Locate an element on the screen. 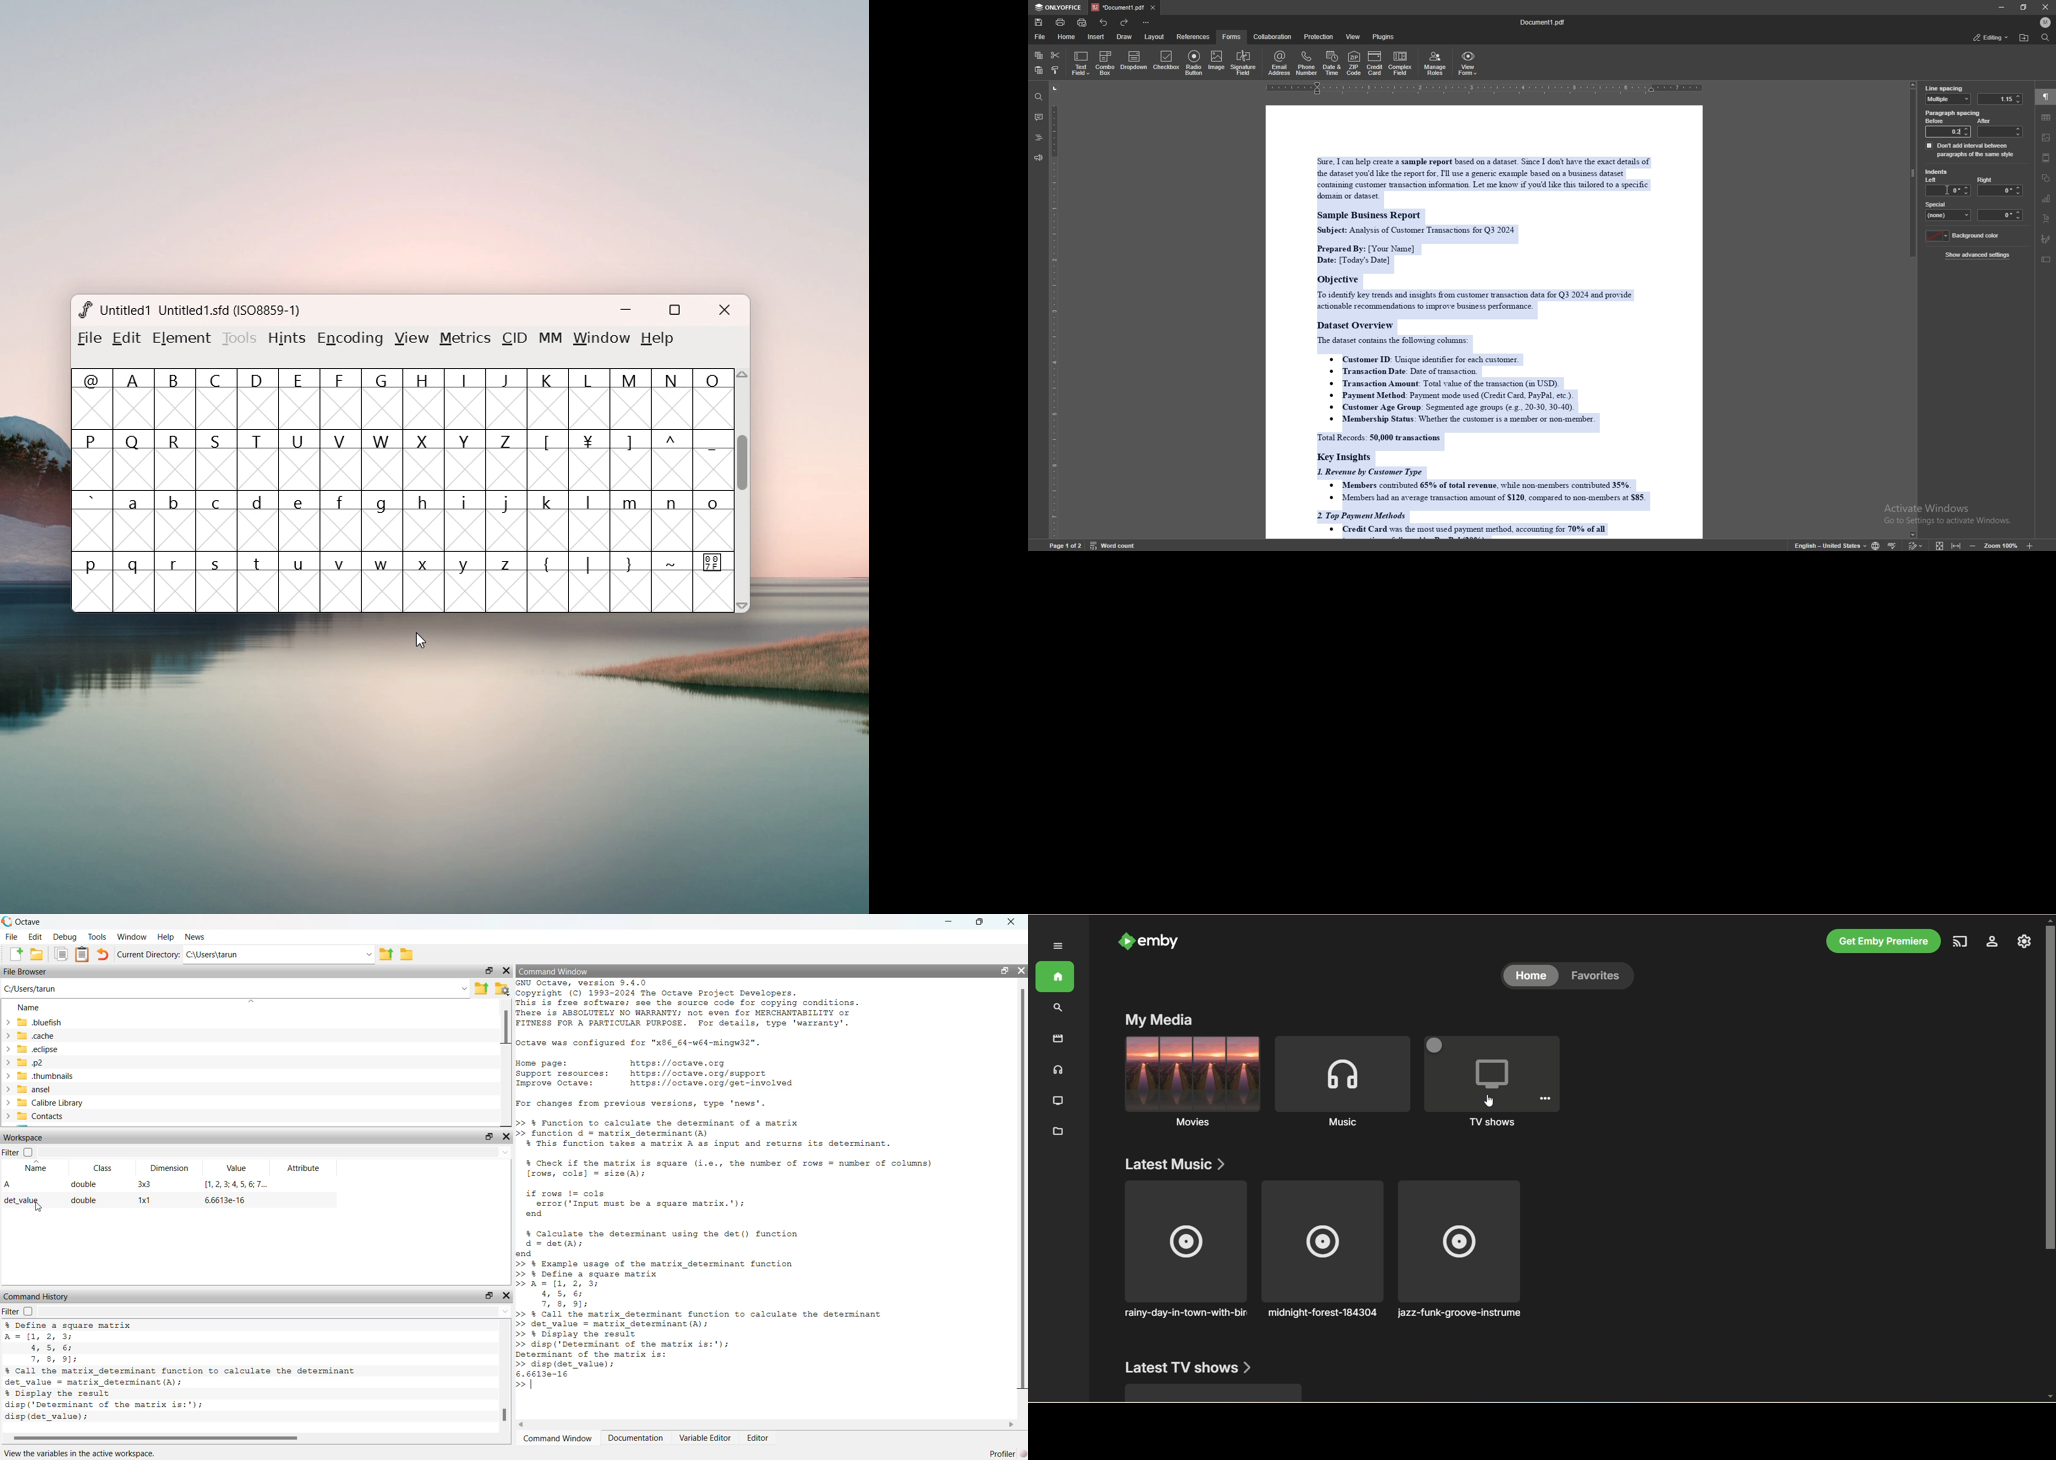 This screenshot has width=2072, height=1484. j is located at coordinates (508, 522).